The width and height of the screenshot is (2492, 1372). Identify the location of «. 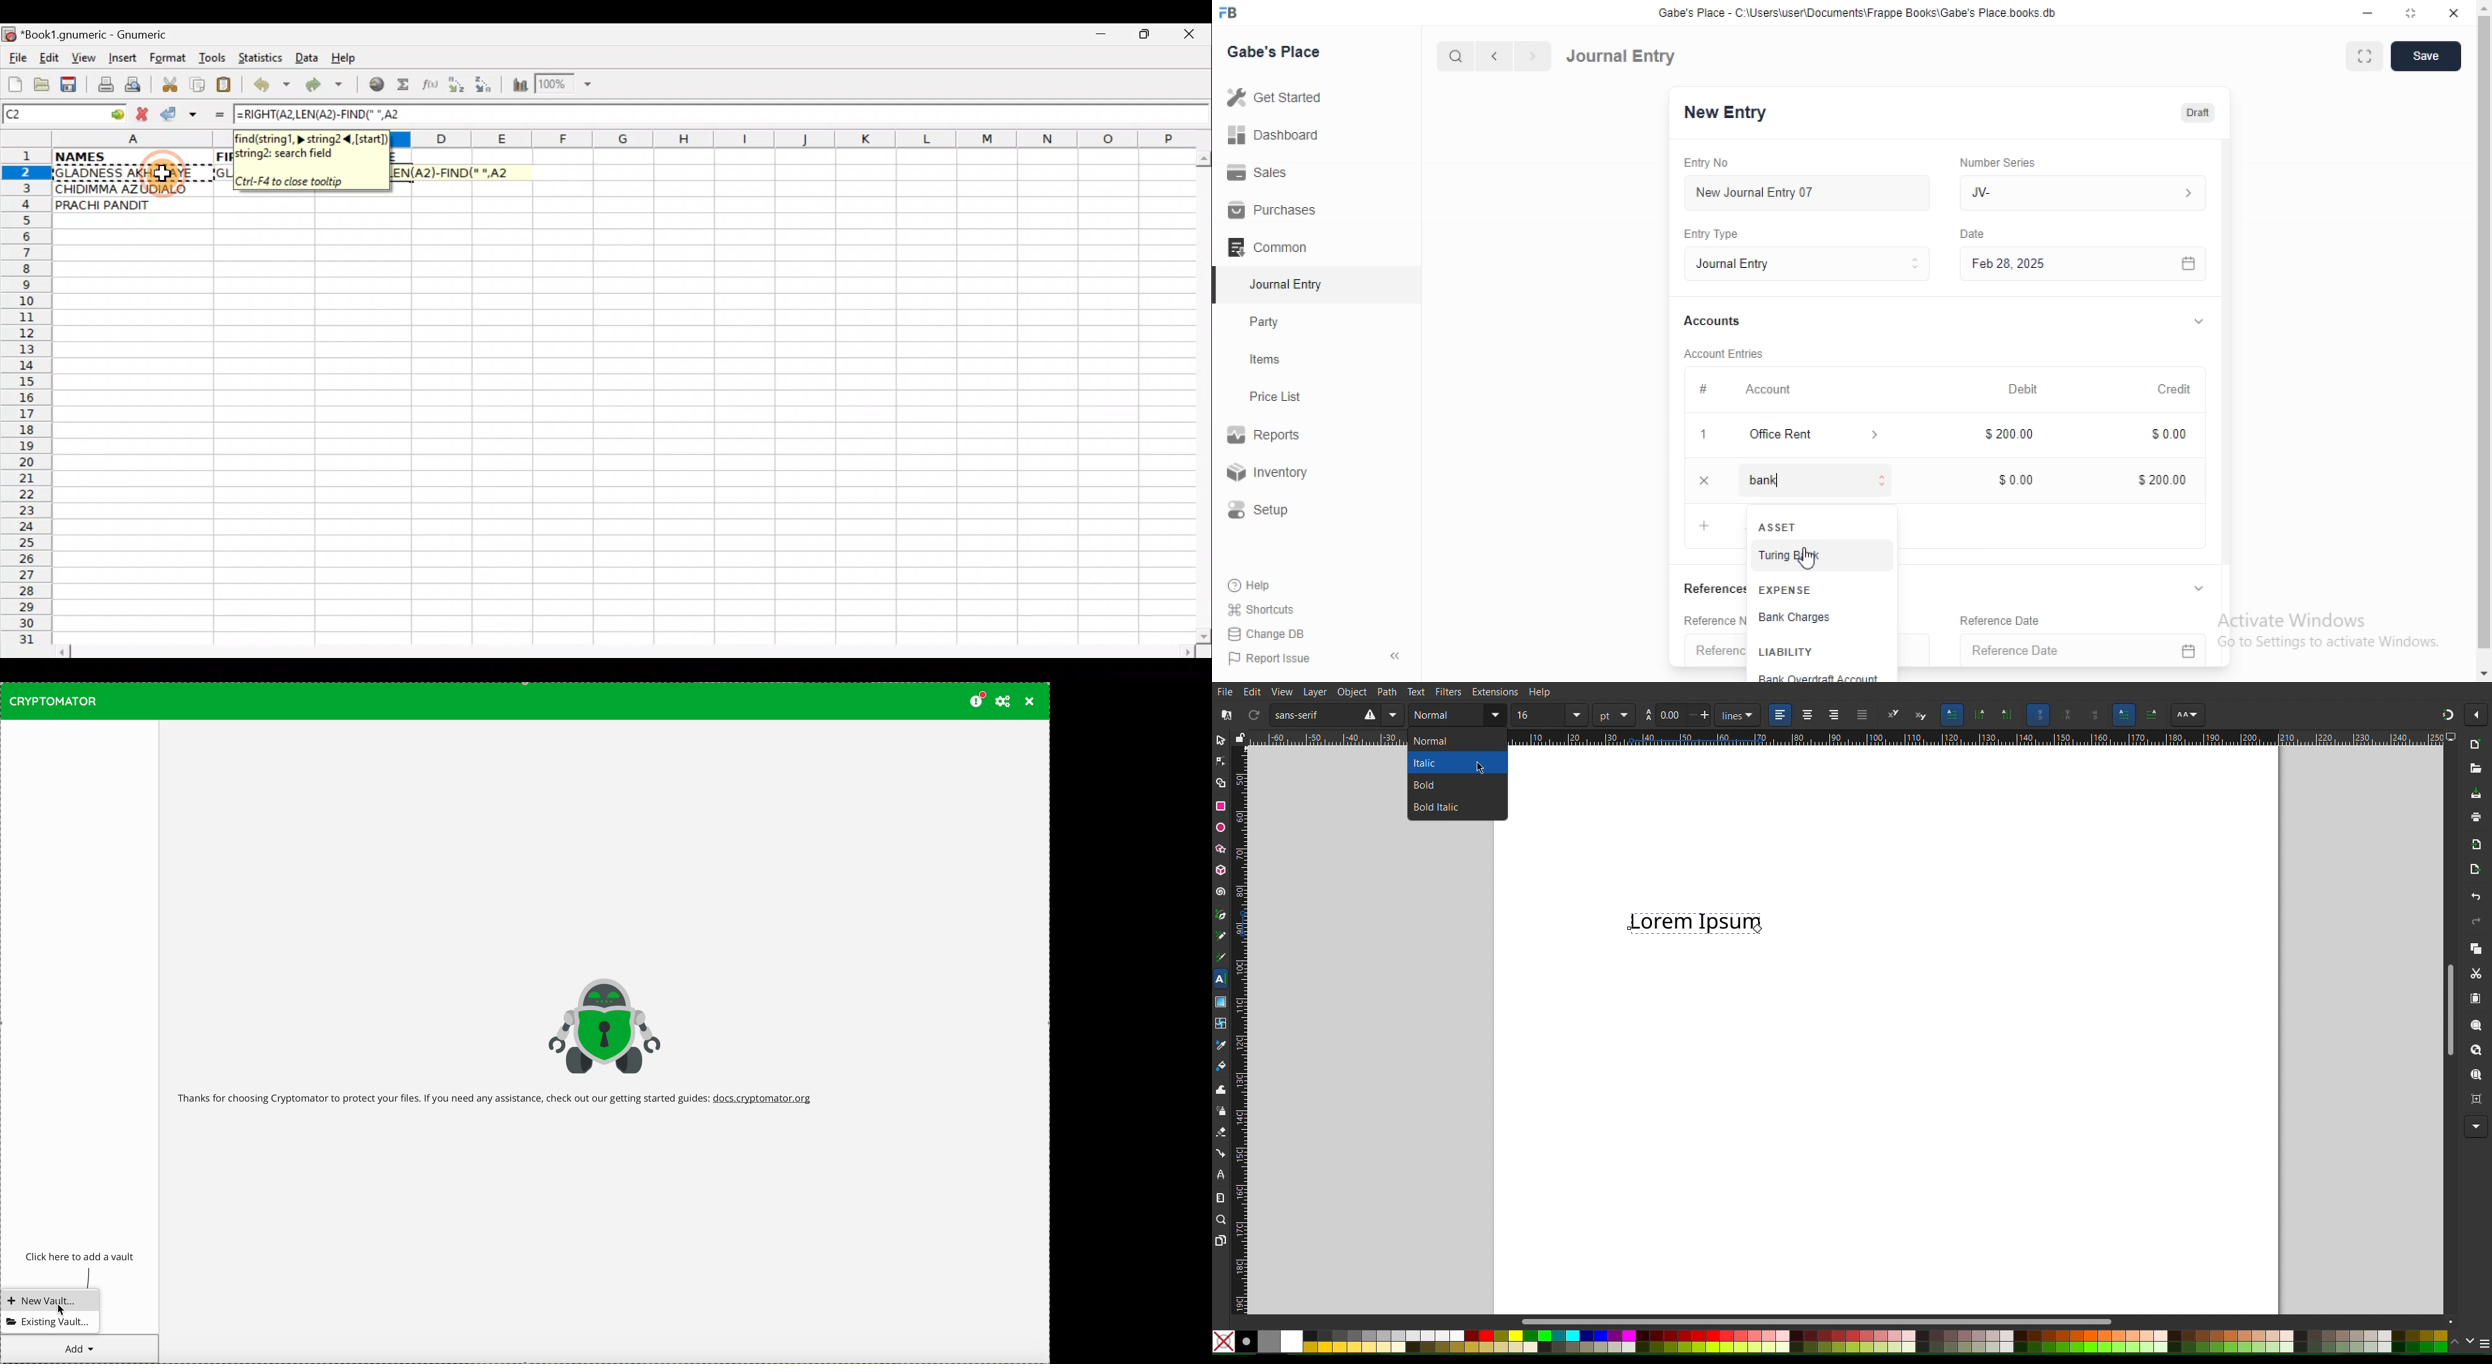
(1397, 657).